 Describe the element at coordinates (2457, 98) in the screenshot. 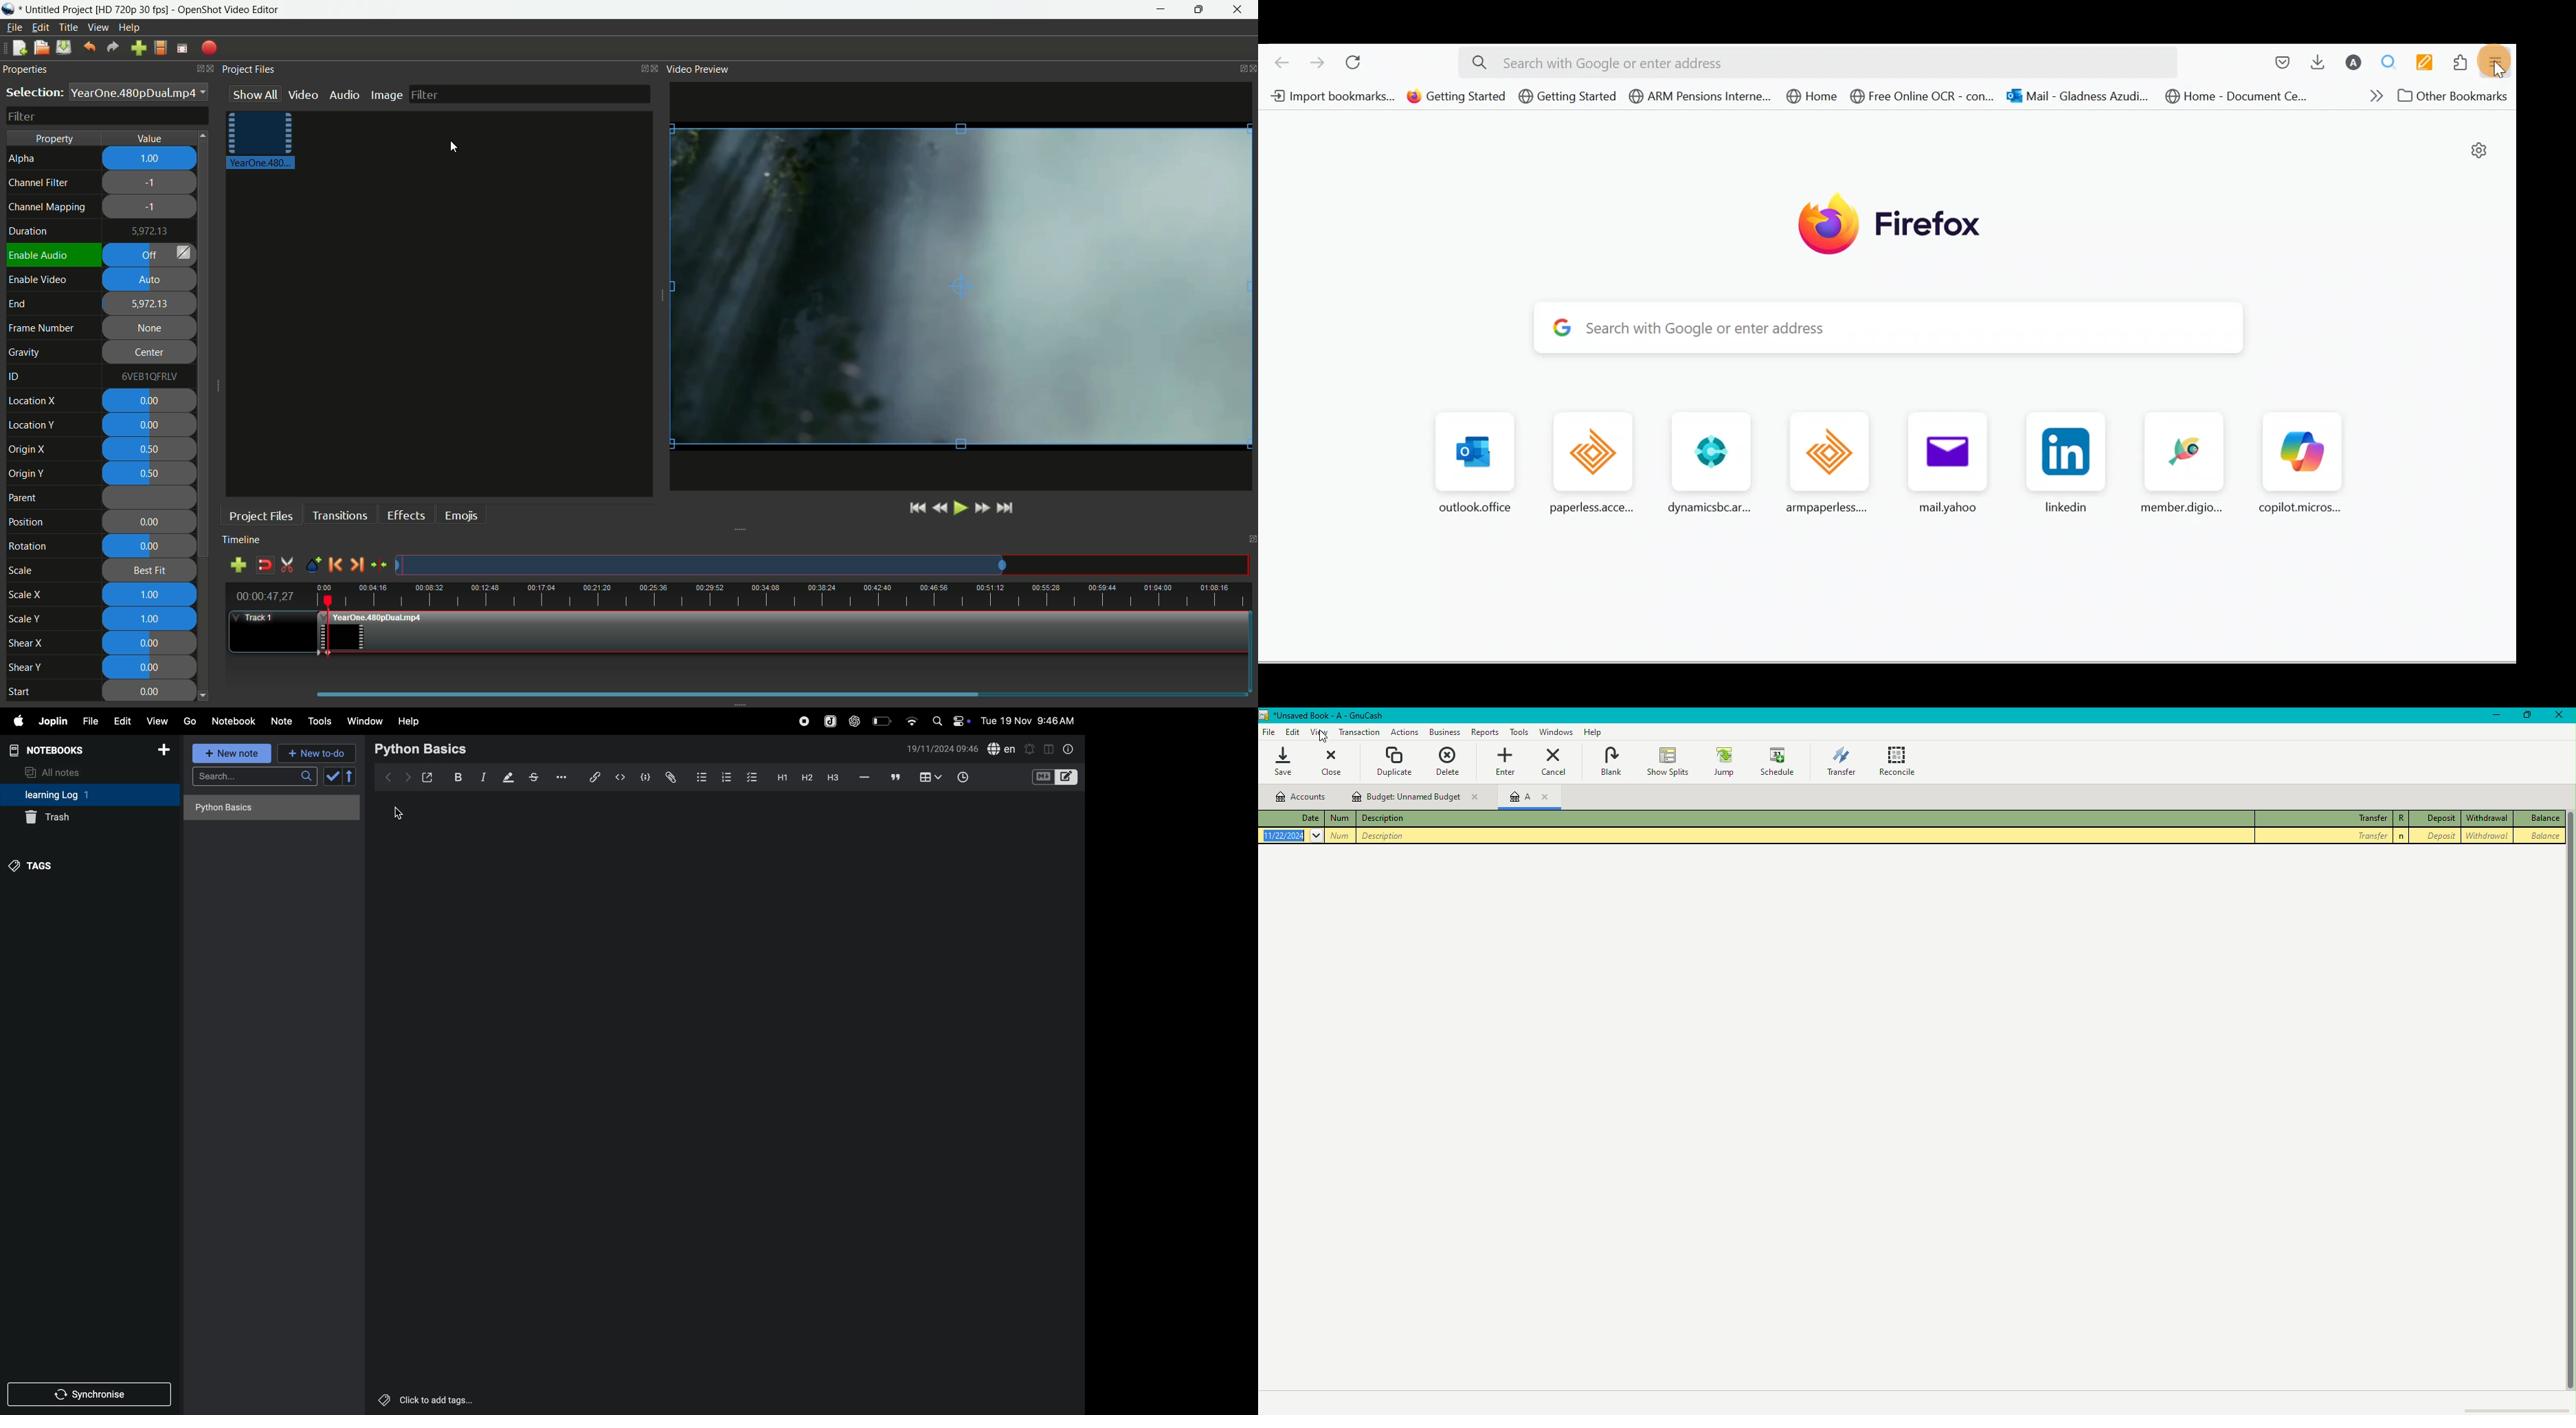

I see `Other bookmarks` at that location.